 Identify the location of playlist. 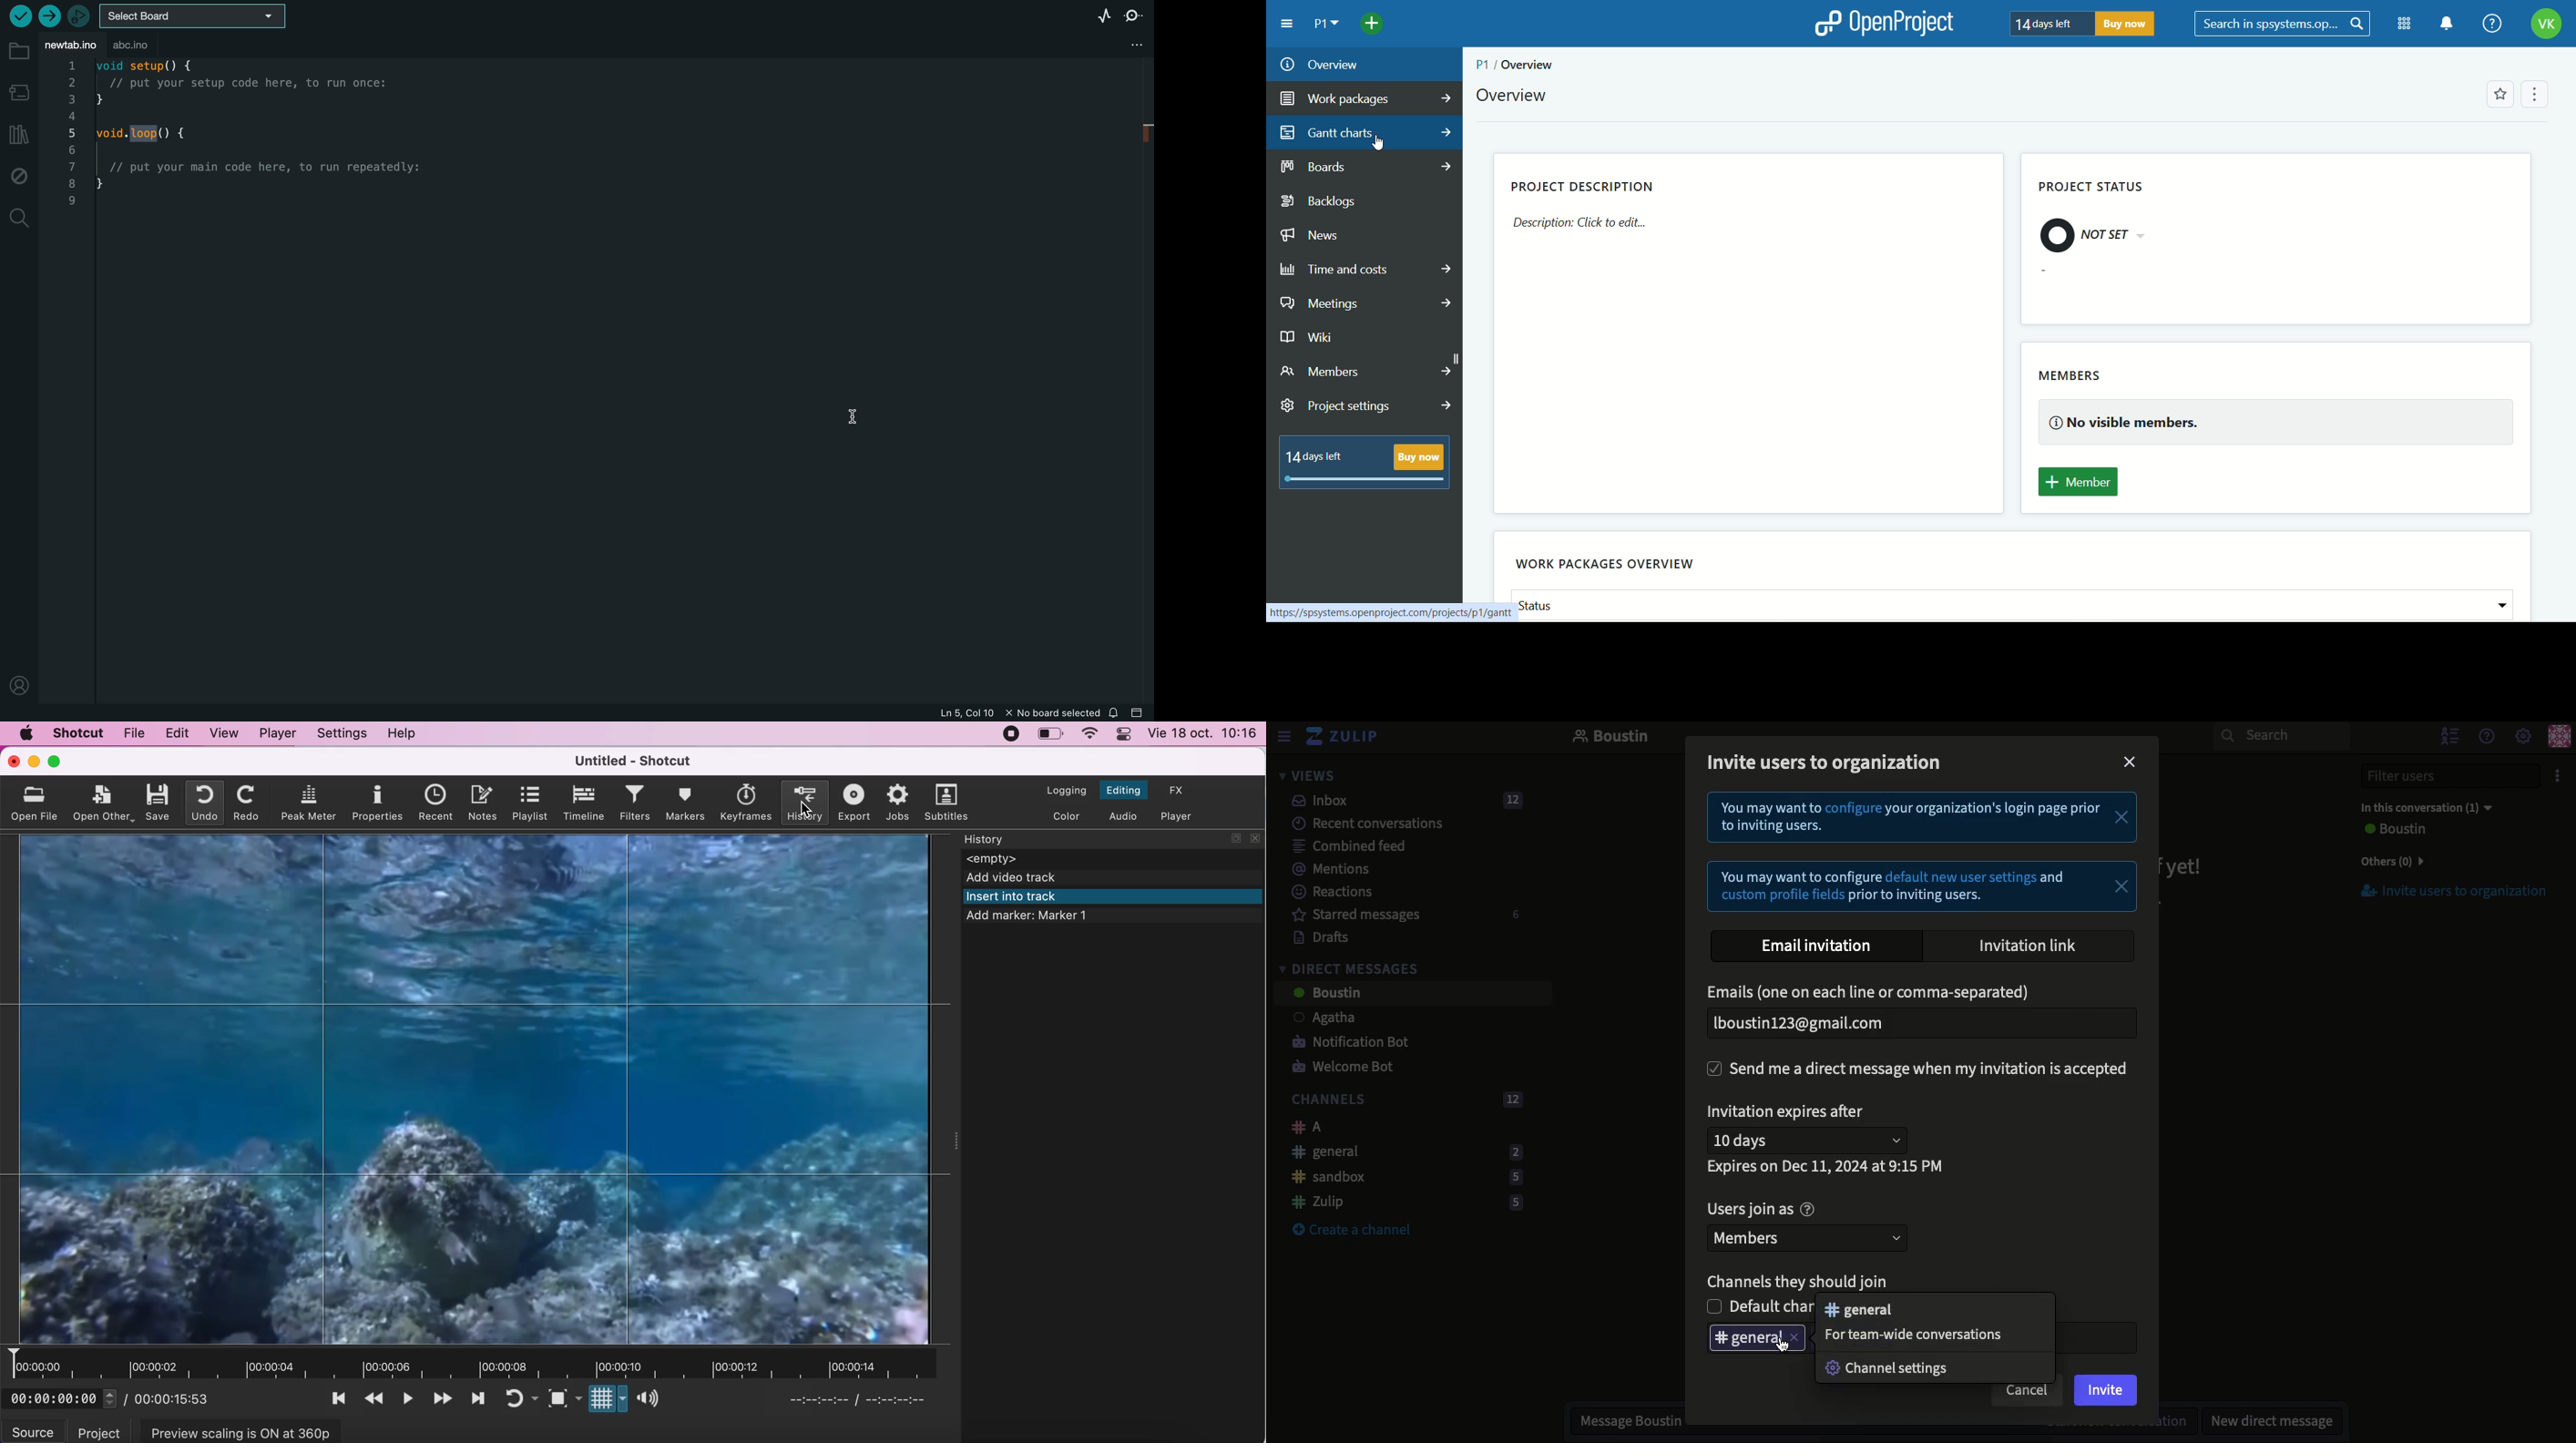
(529, 803).